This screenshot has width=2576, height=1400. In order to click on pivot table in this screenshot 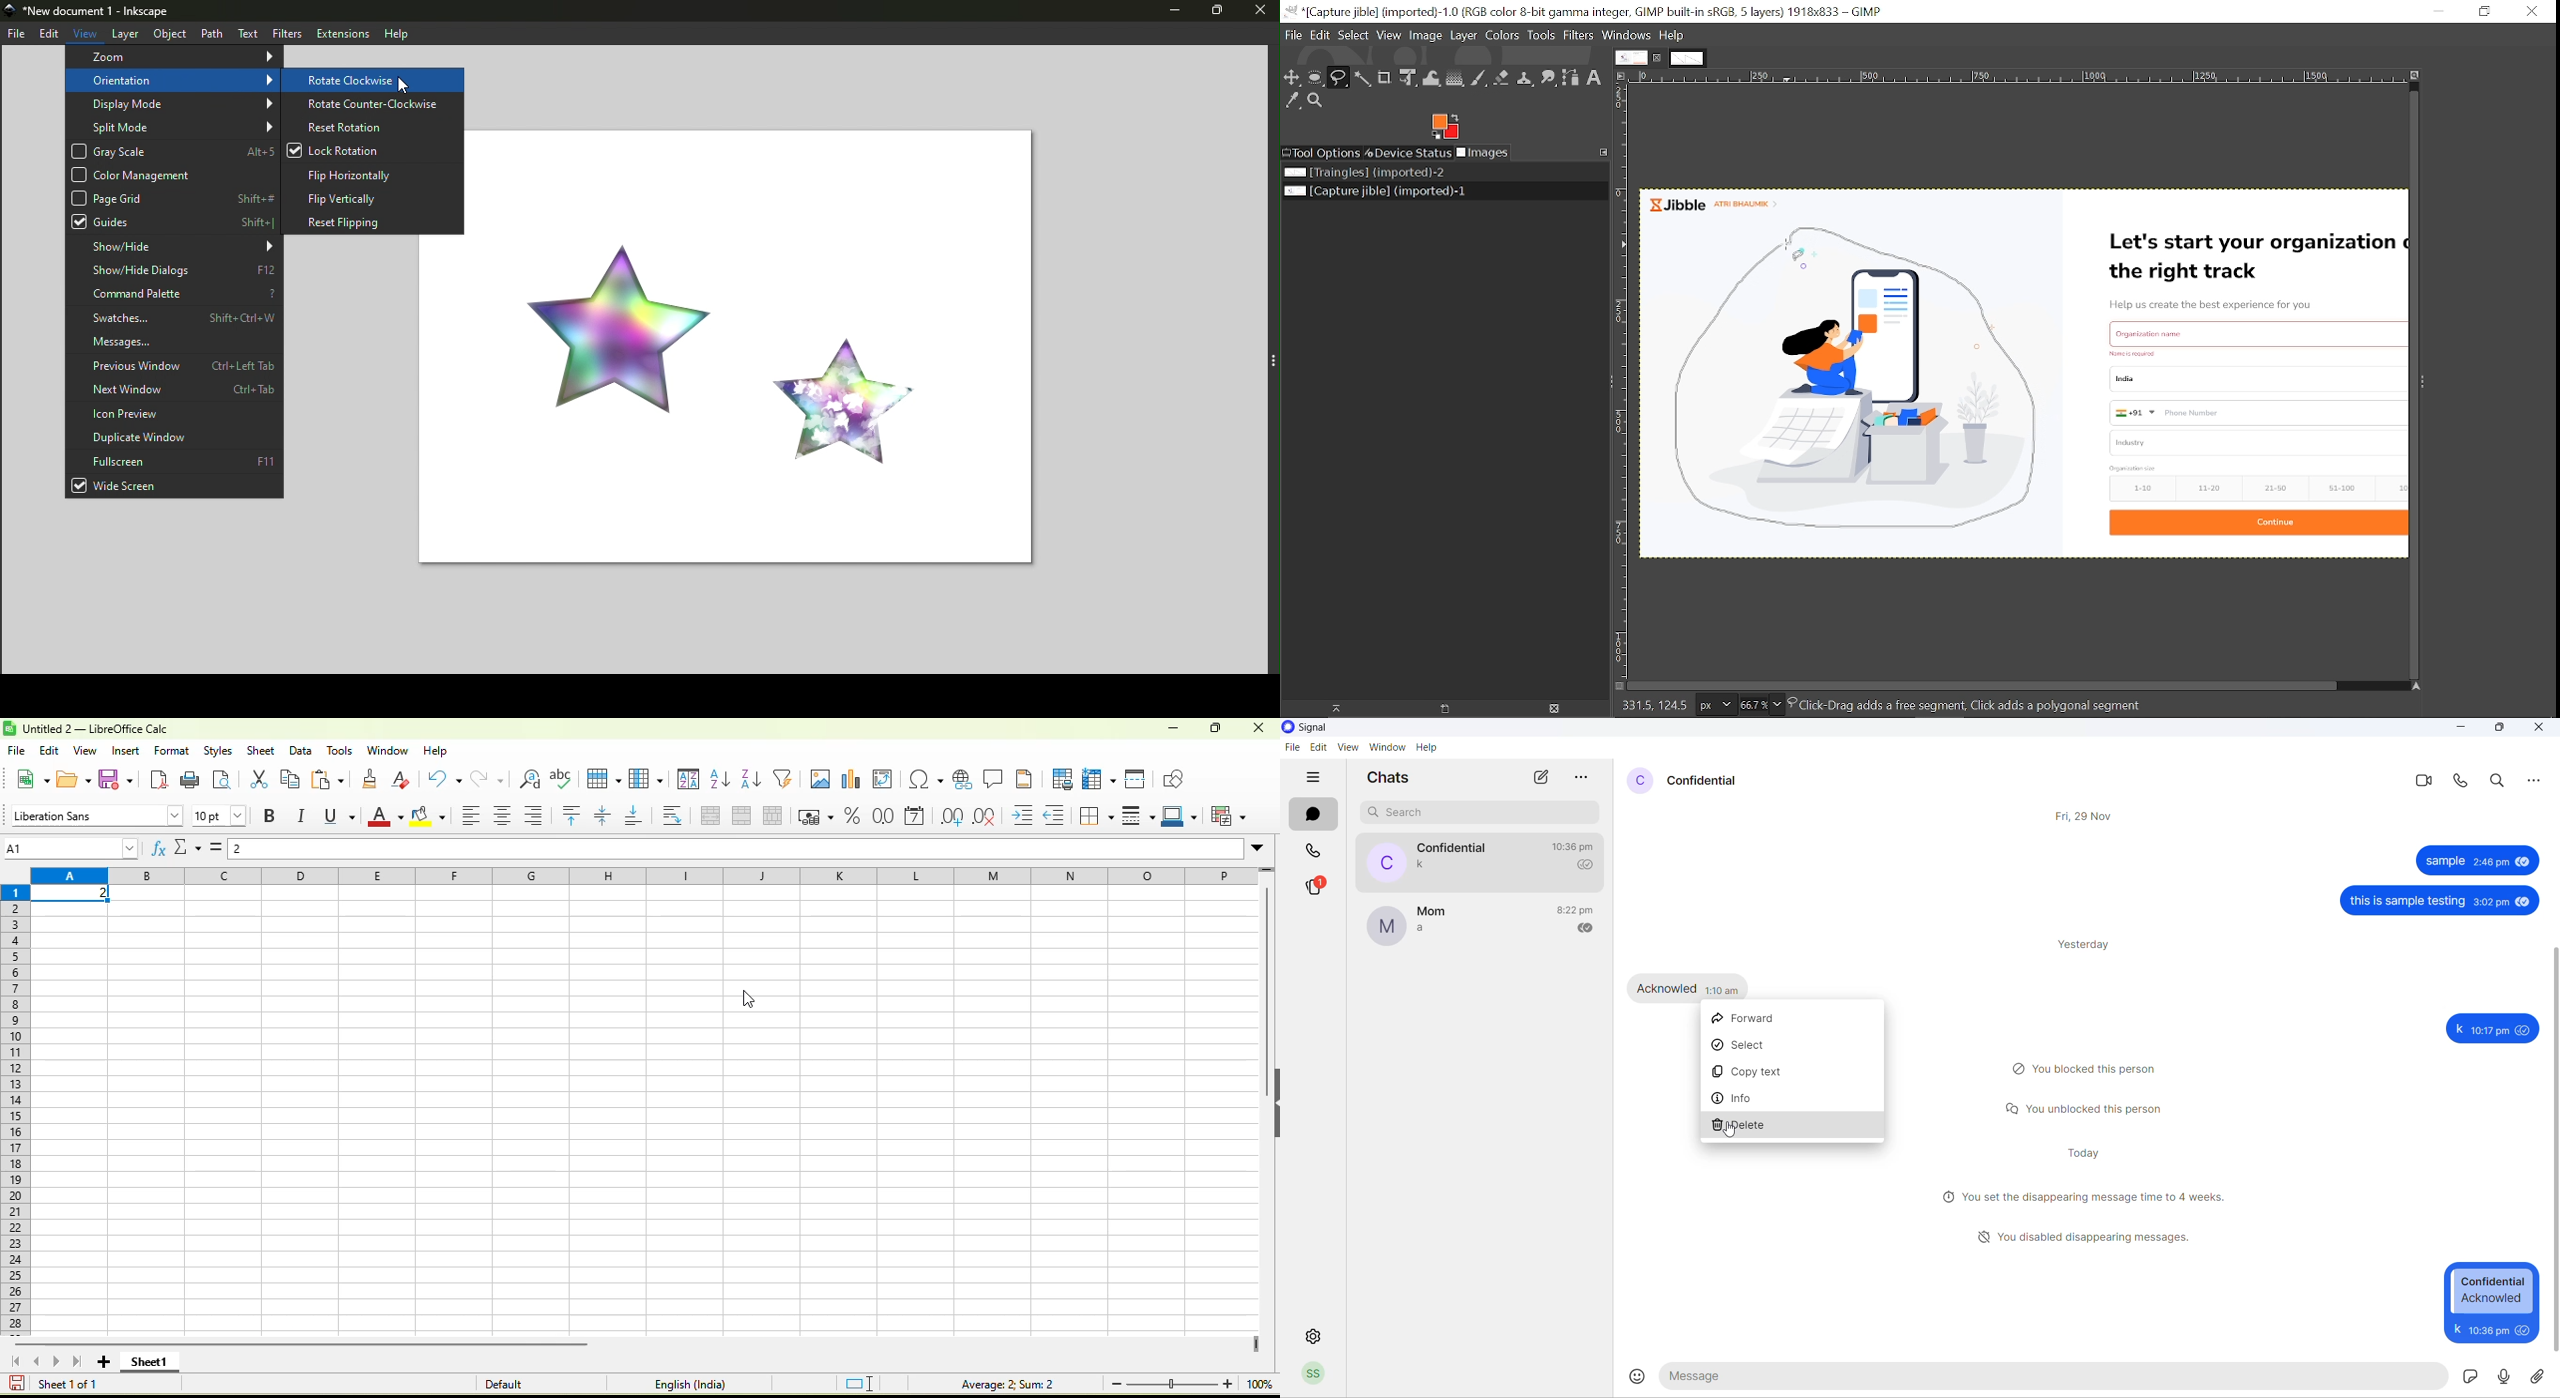, I will do `click(886, 781)`.